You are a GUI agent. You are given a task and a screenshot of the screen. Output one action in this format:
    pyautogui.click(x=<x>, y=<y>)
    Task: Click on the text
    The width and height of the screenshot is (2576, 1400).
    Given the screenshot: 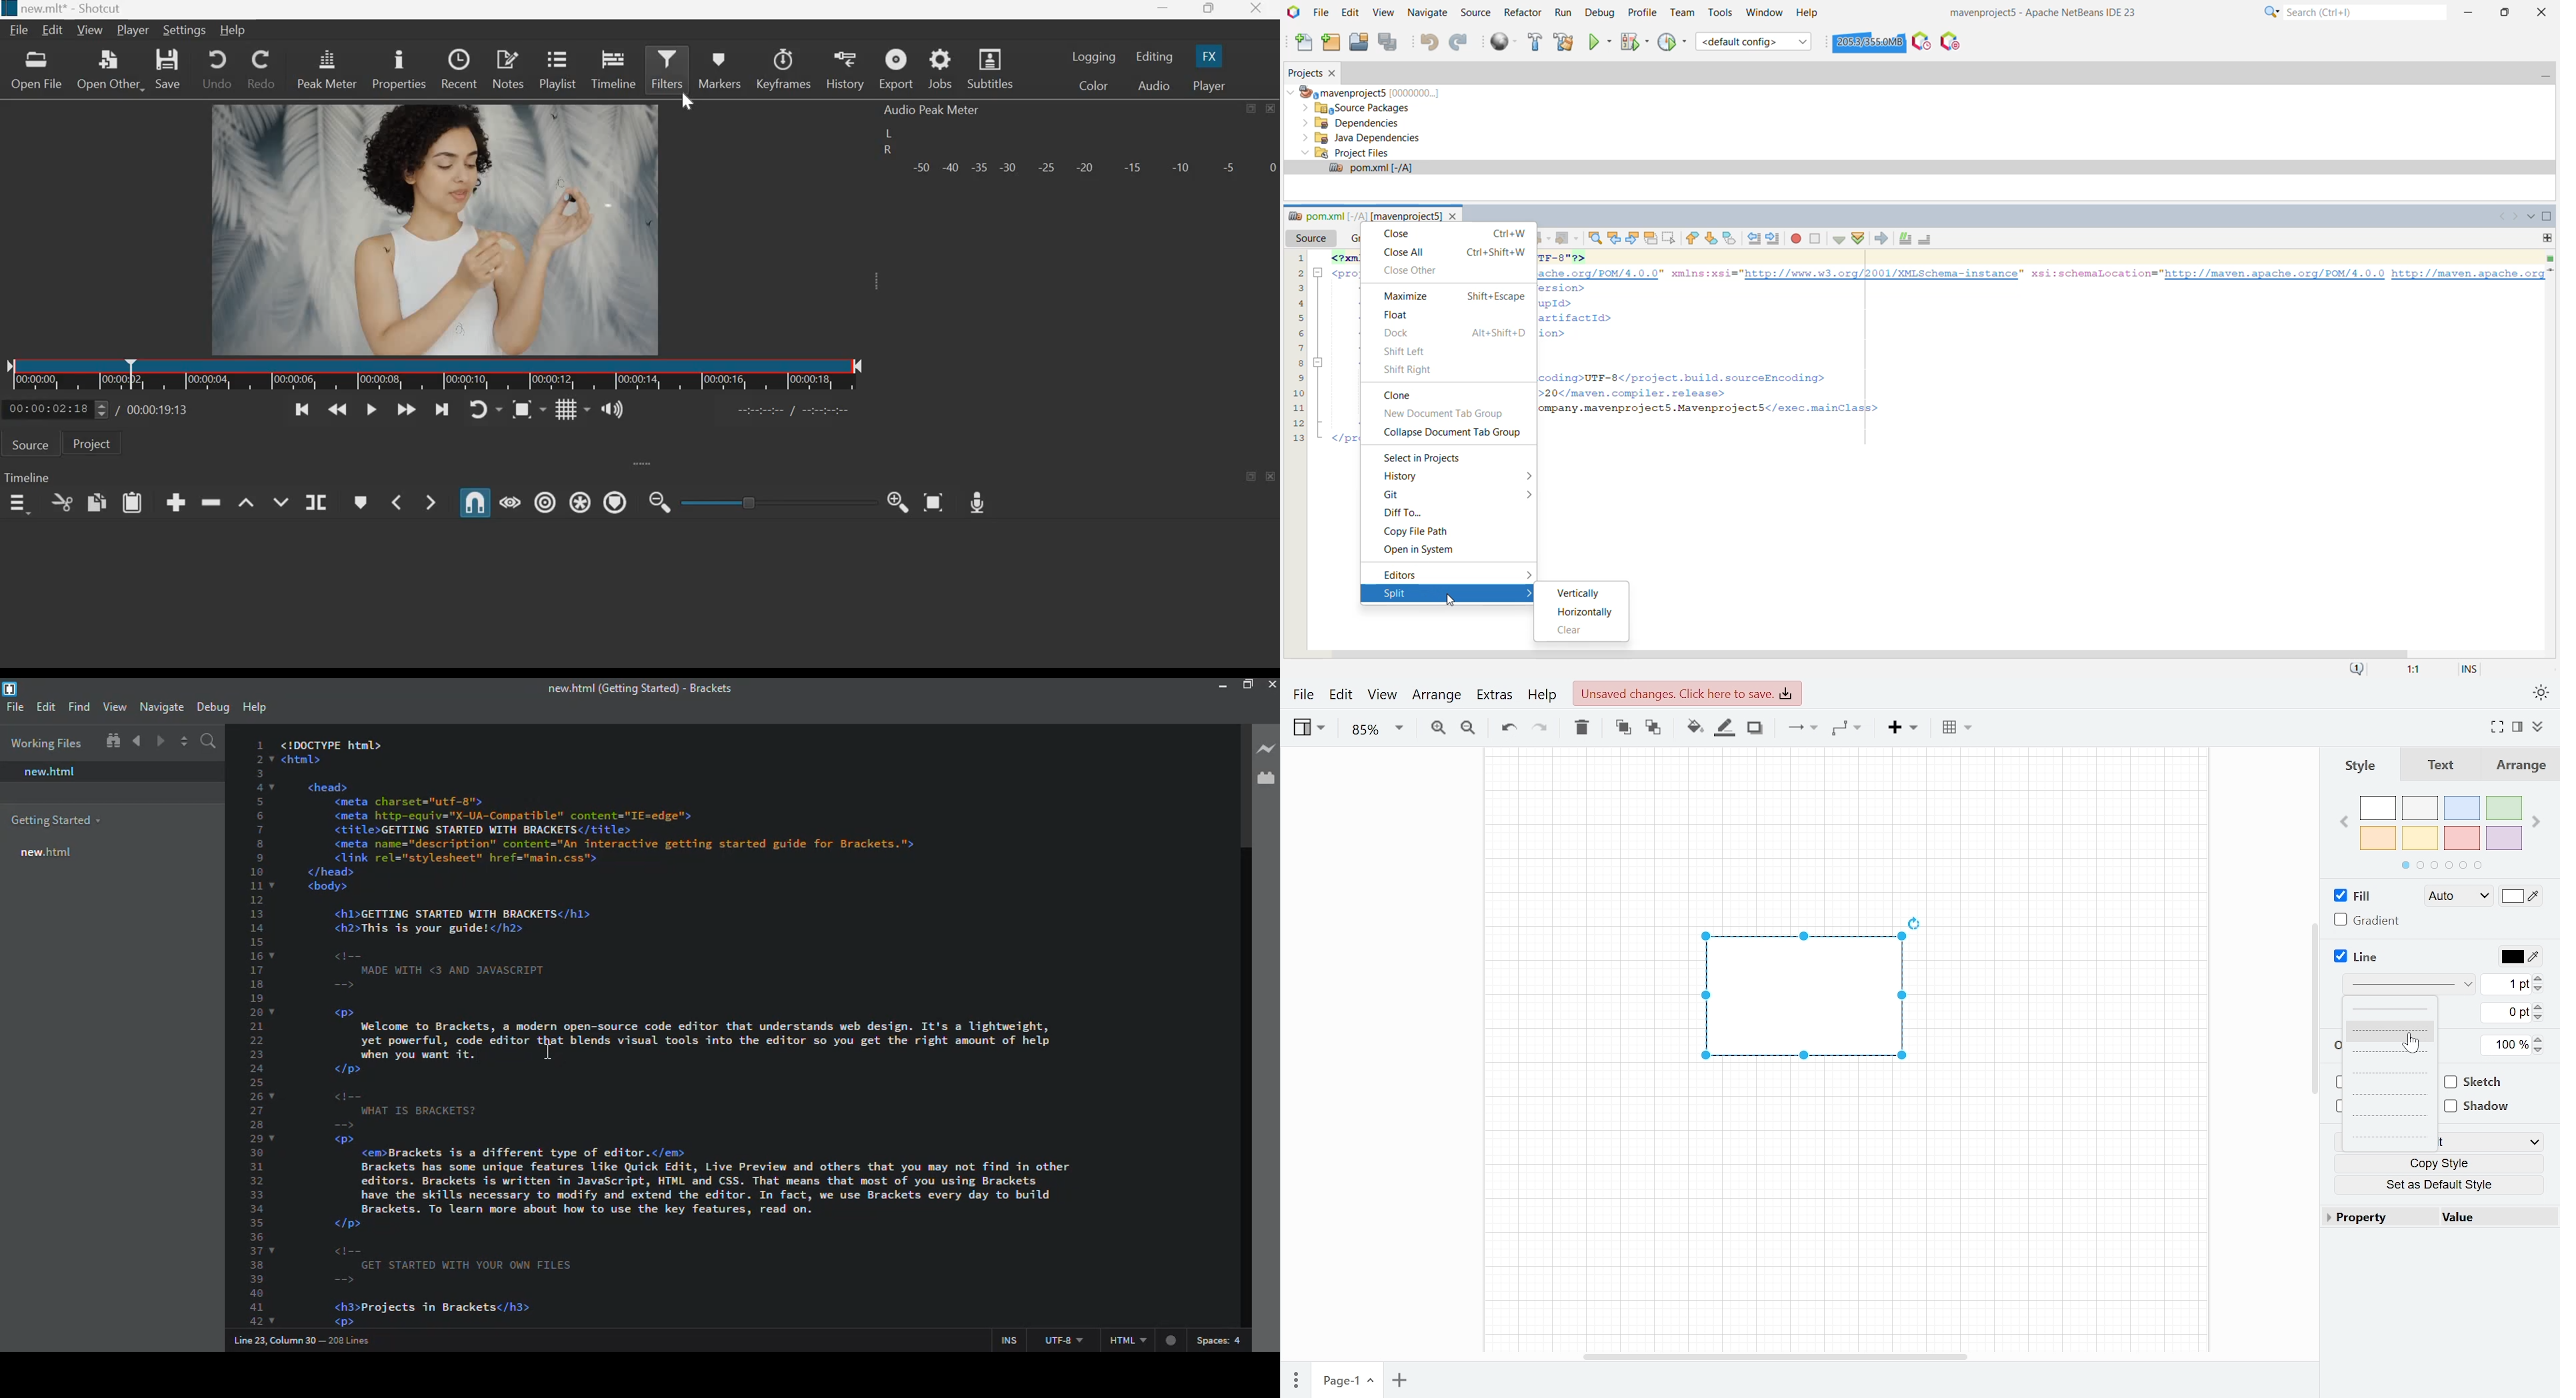 What is the action you would take?
    pyautogui.click(x=2442, y=765)
    